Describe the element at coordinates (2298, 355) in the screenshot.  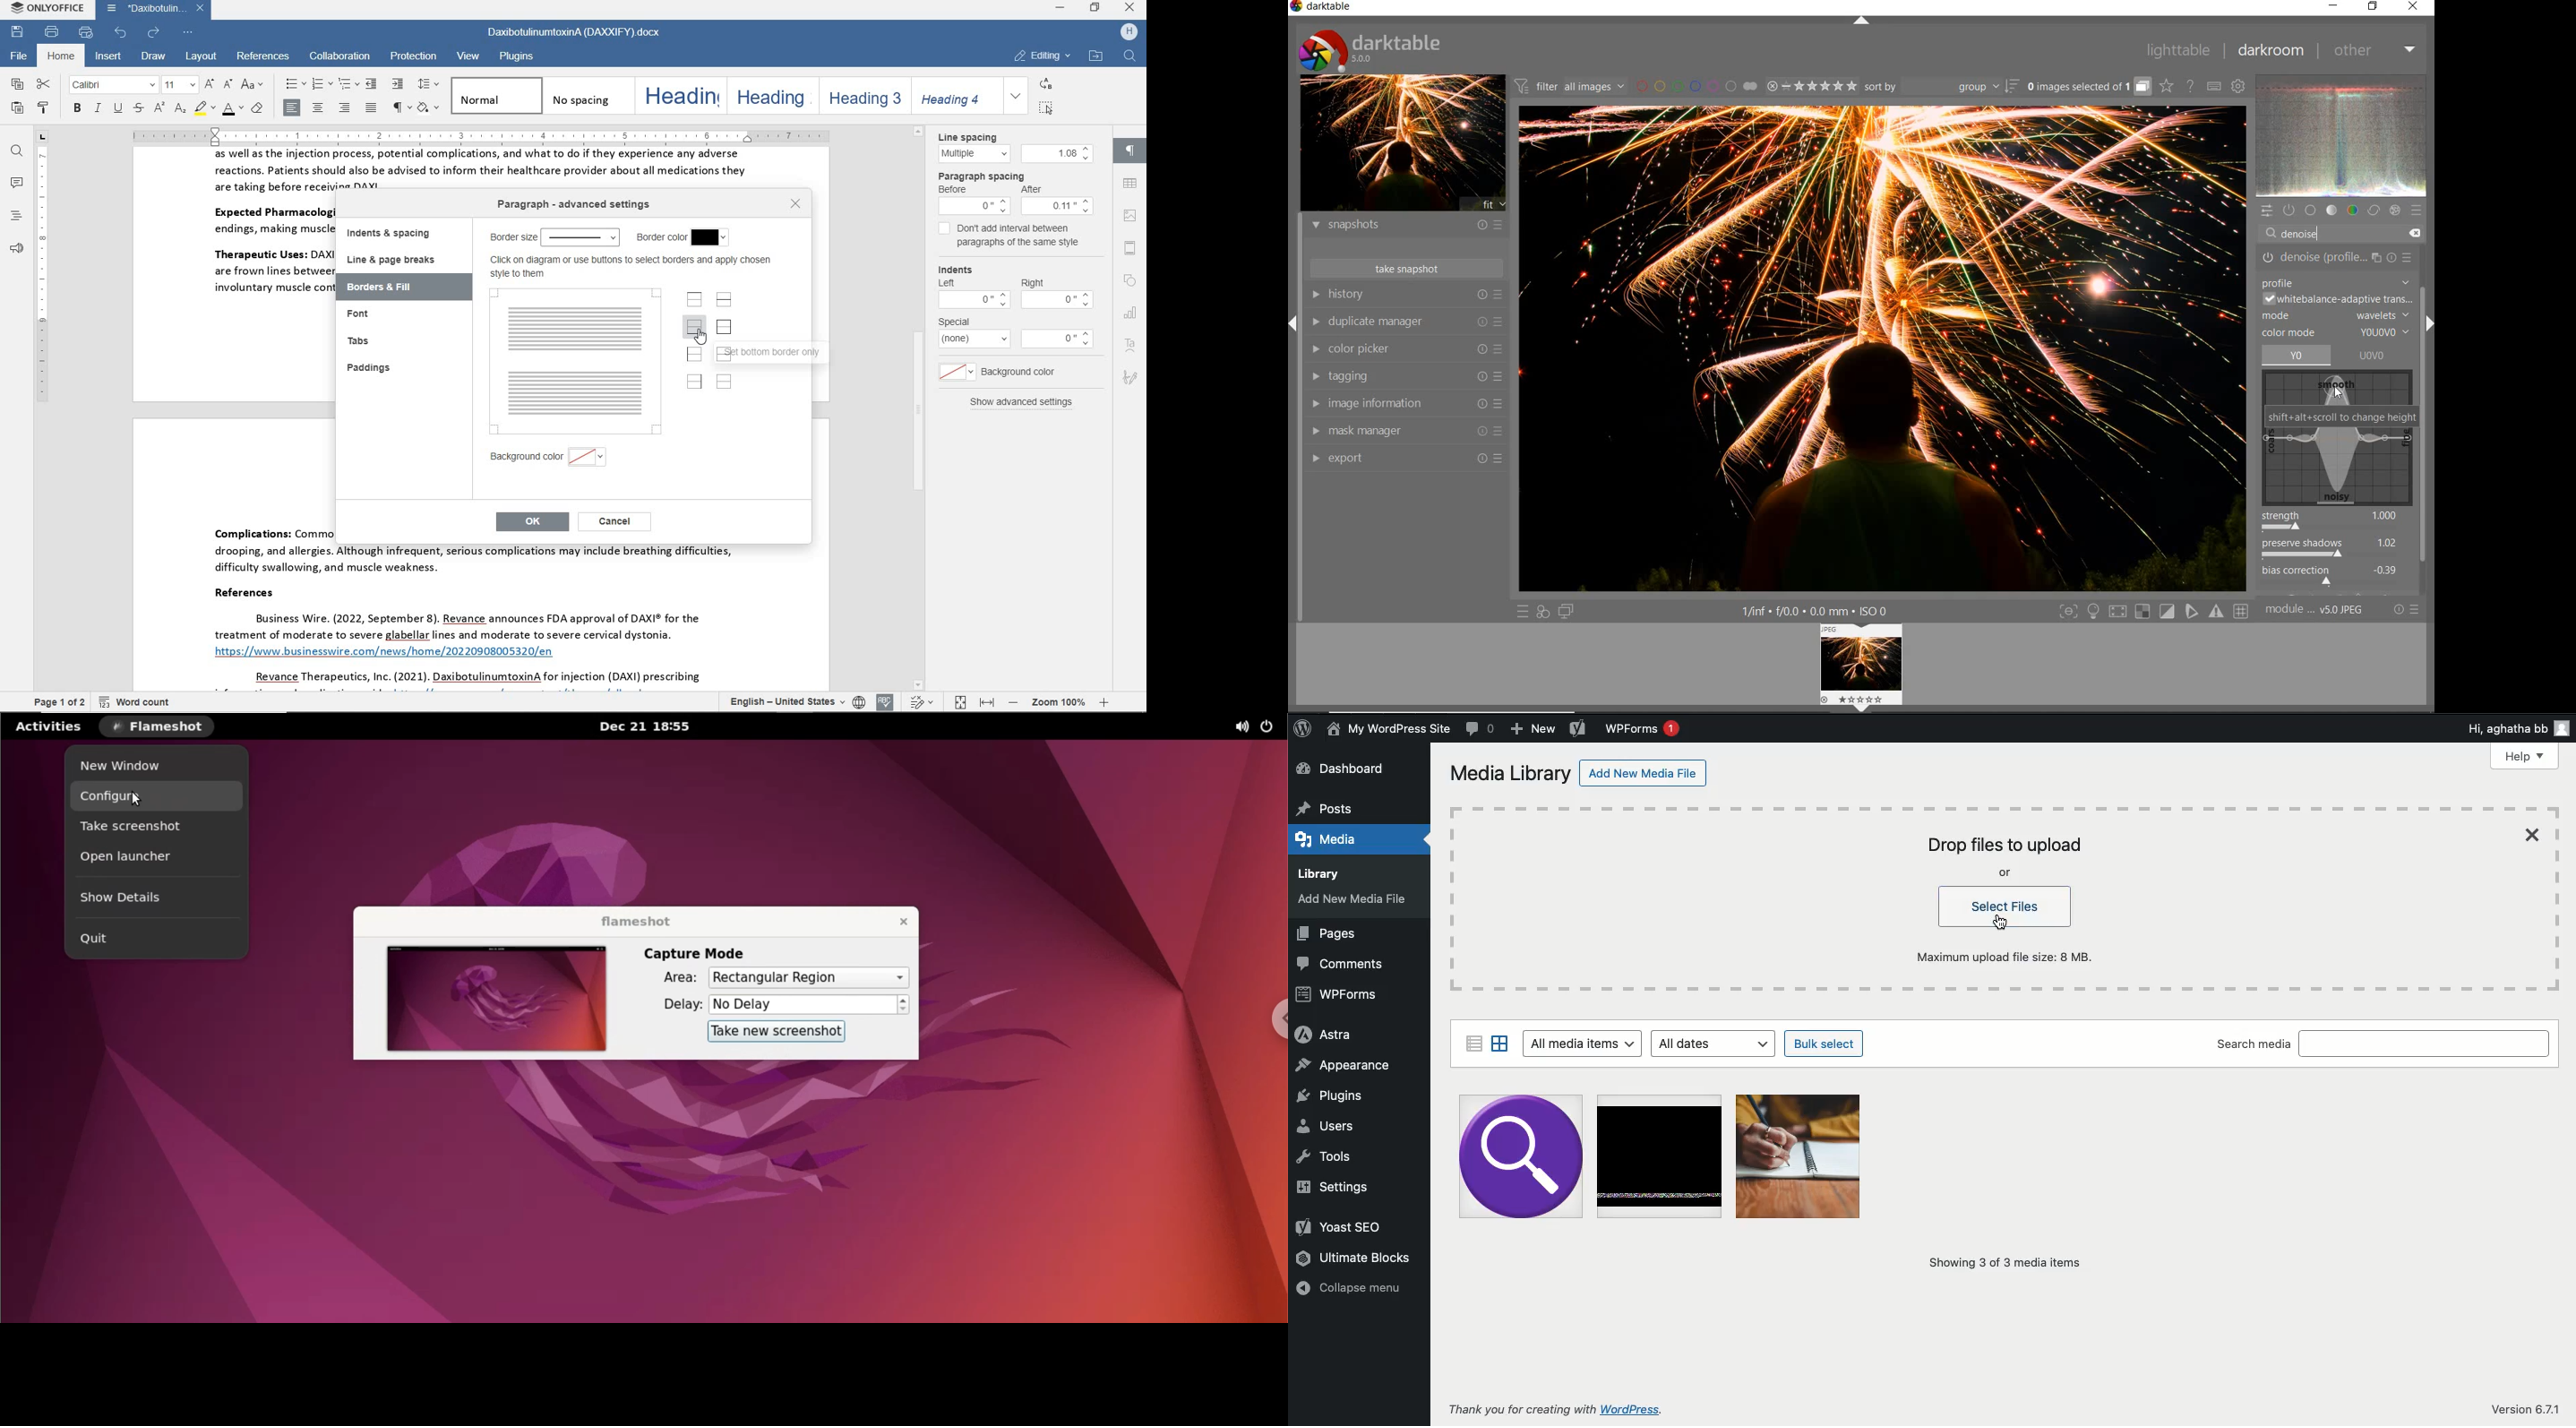
I see `yo` at that location.